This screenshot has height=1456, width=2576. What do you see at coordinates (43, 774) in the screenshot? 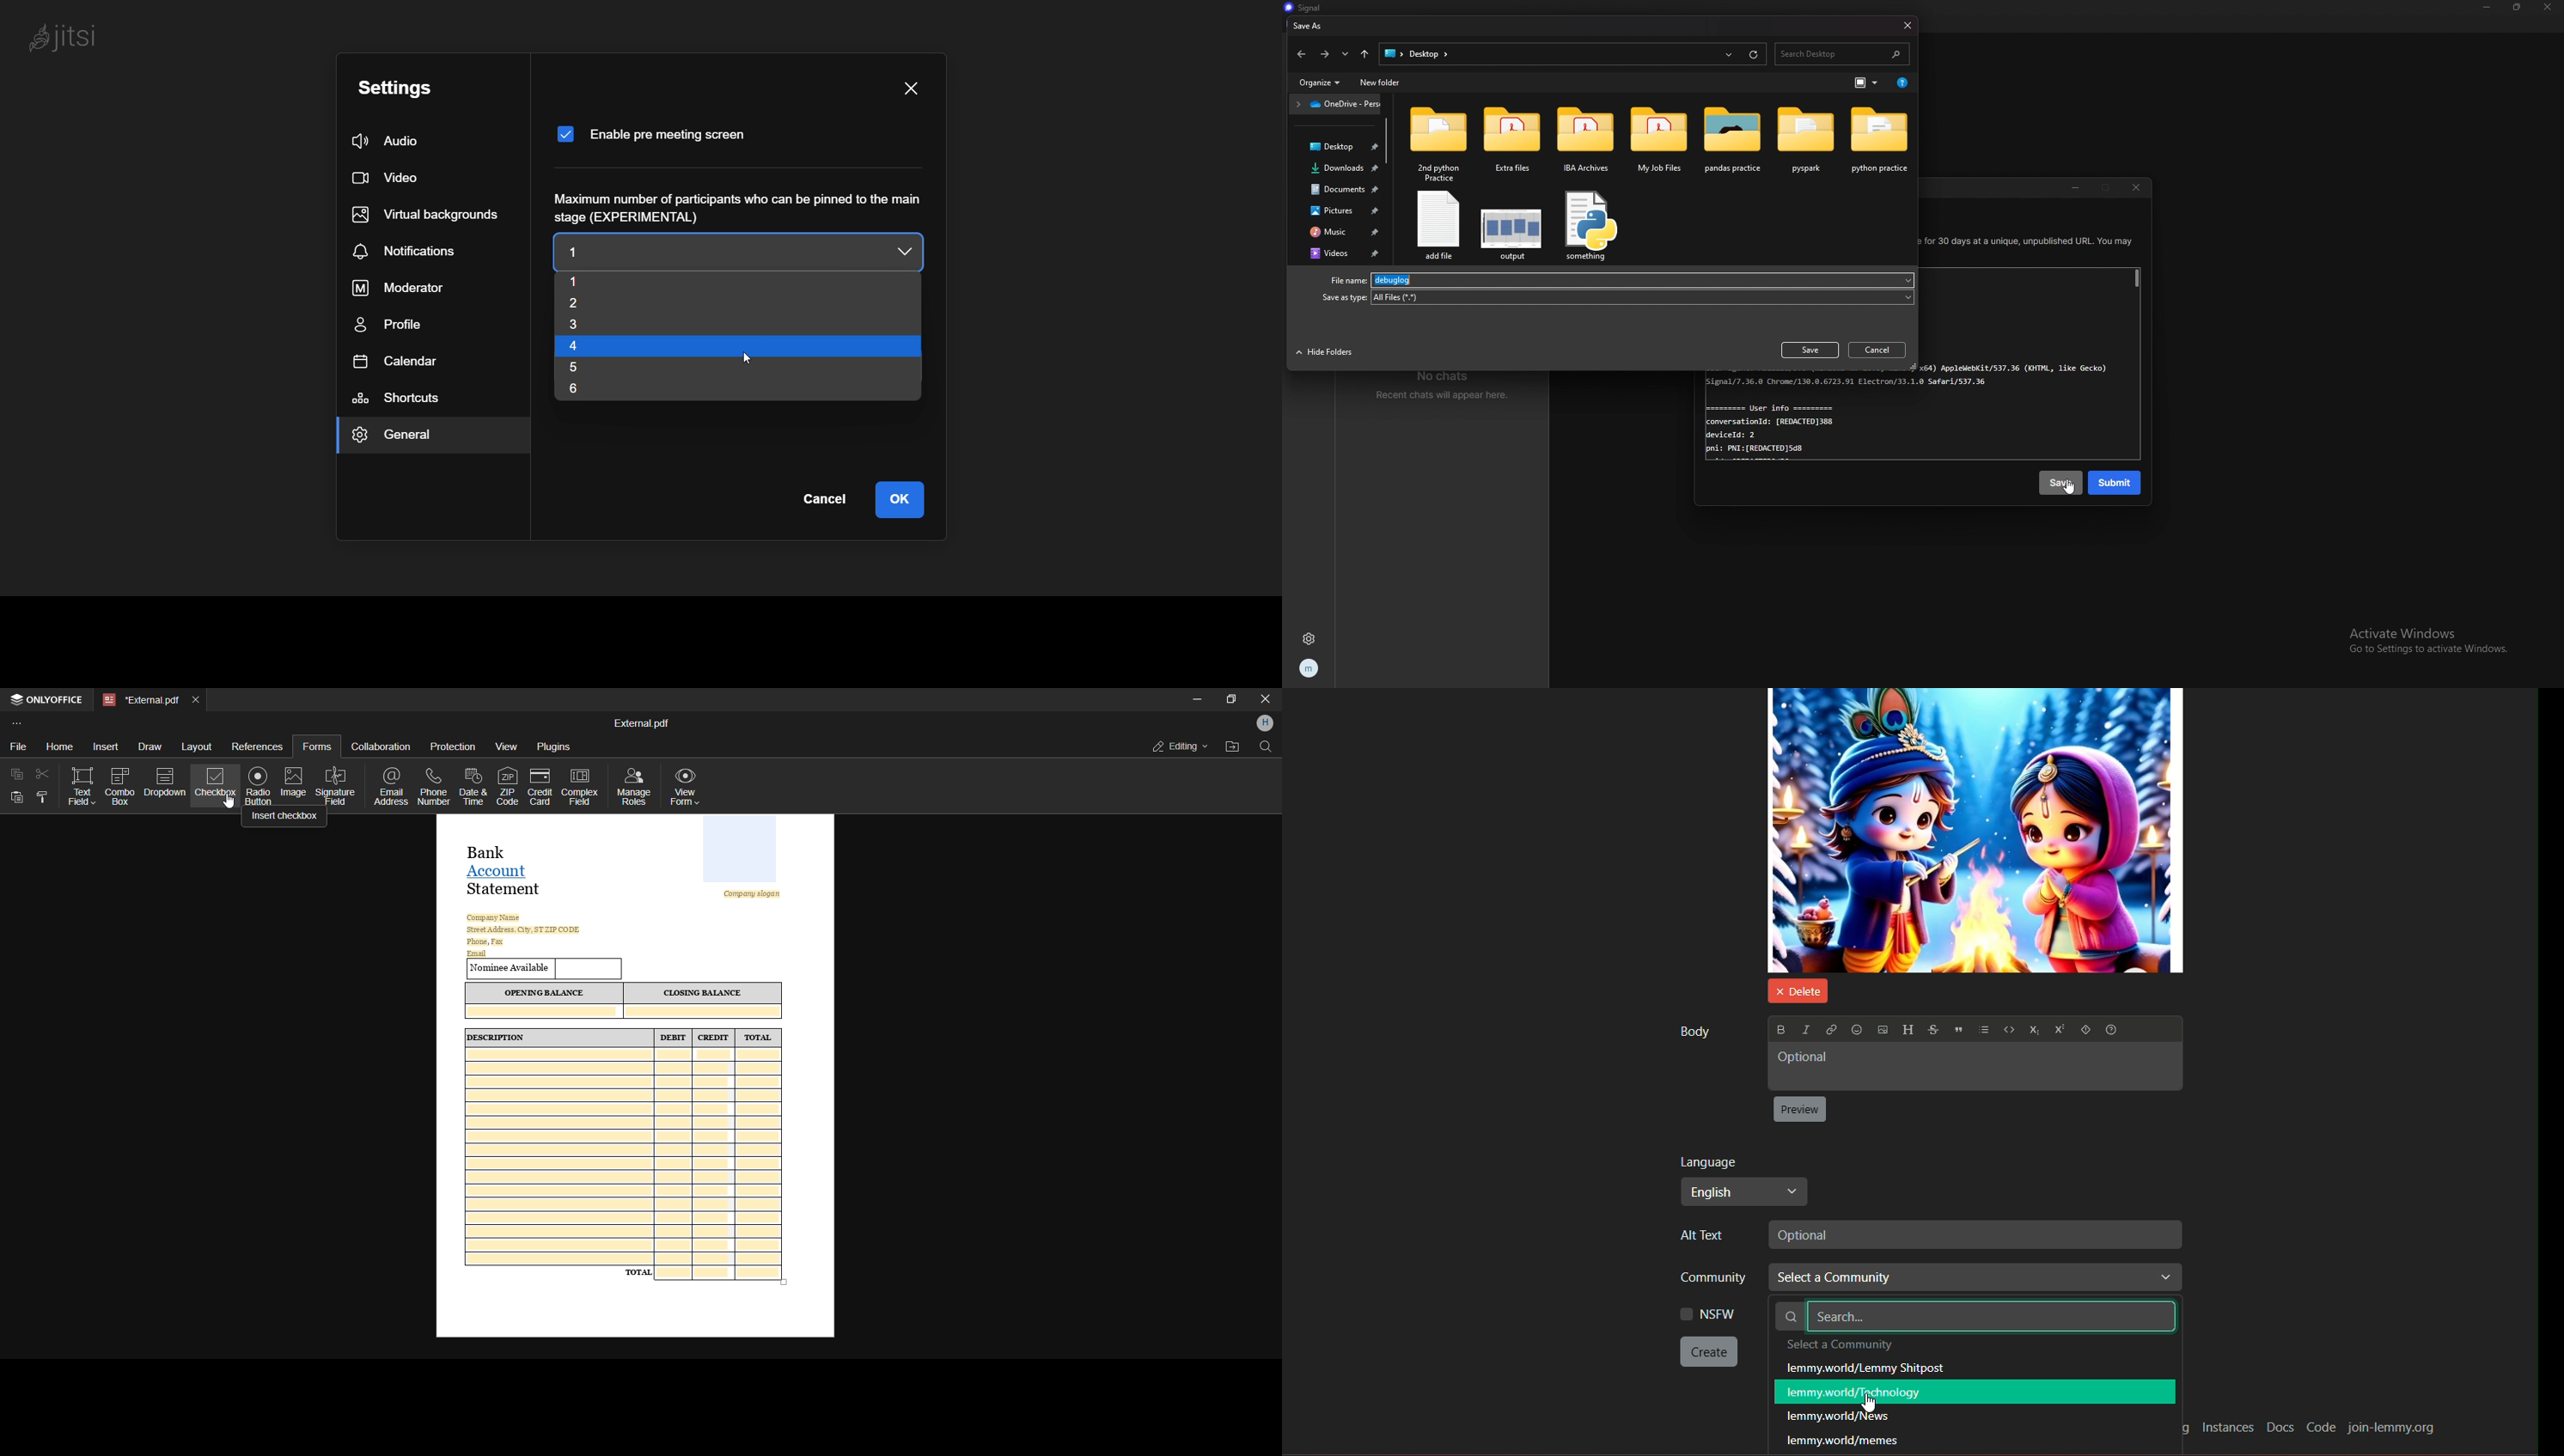
I see `cut` at bounding box center [43, 774].